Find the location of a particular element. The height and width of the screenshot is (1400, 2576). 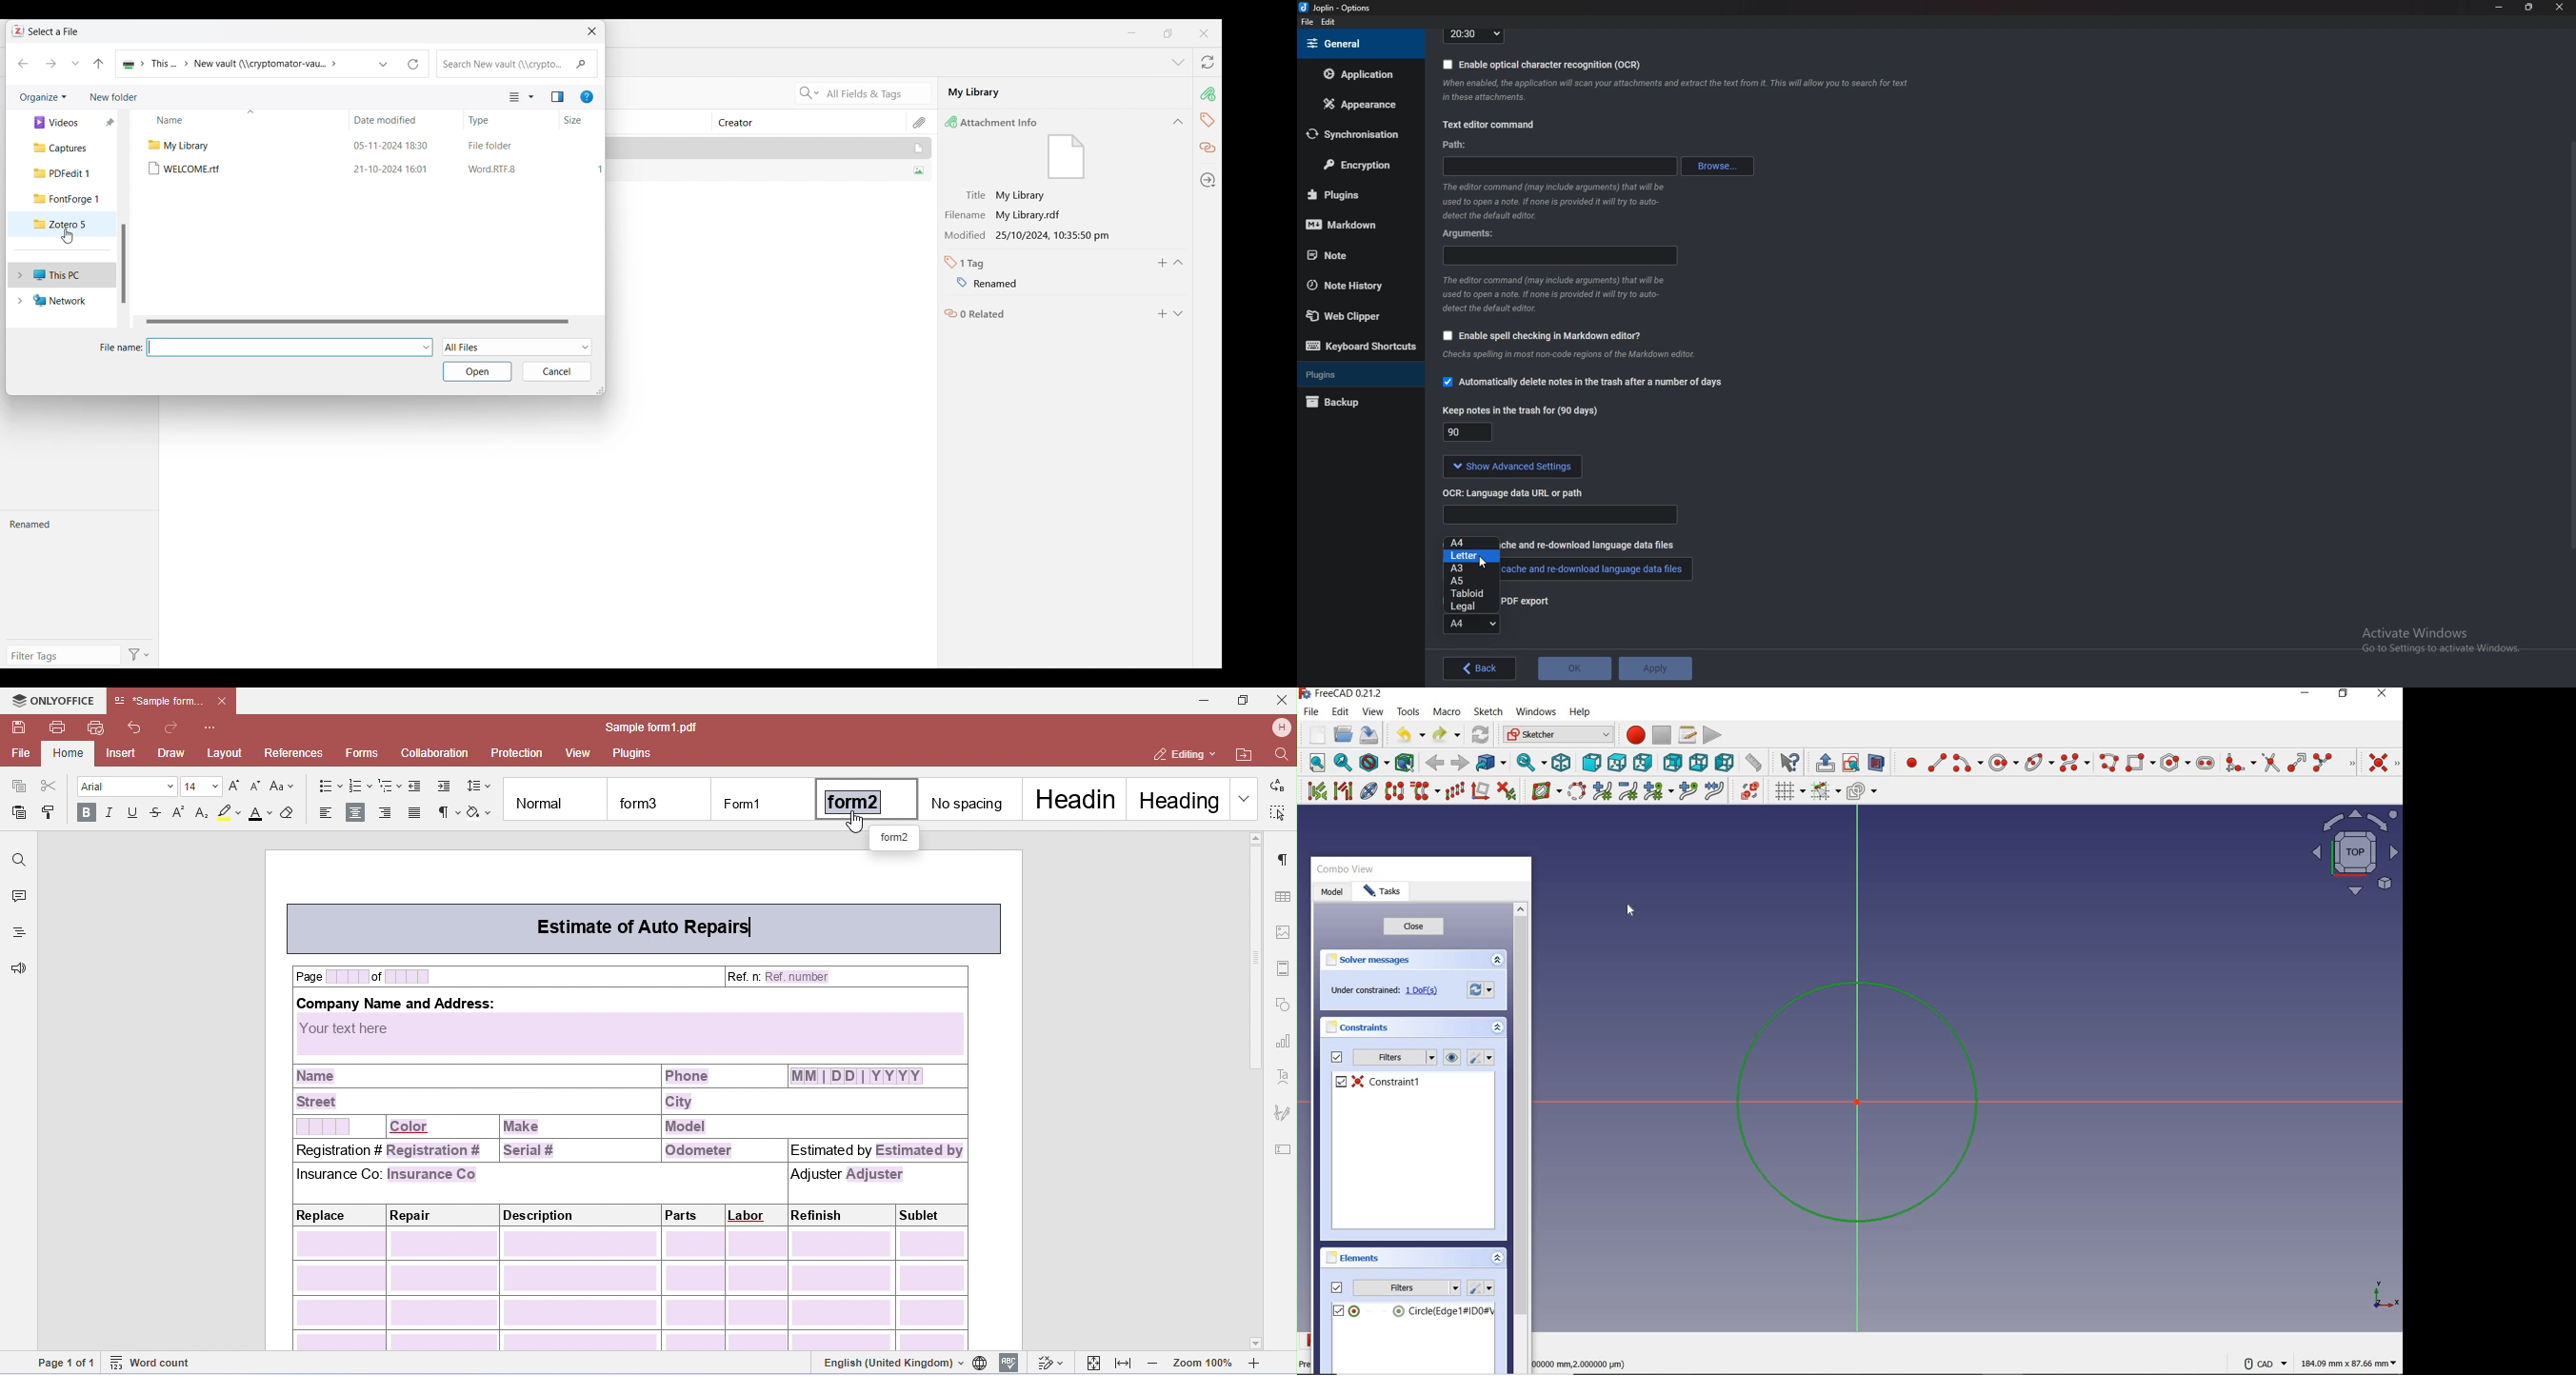

cursor is located at coordinates (1483, 562).